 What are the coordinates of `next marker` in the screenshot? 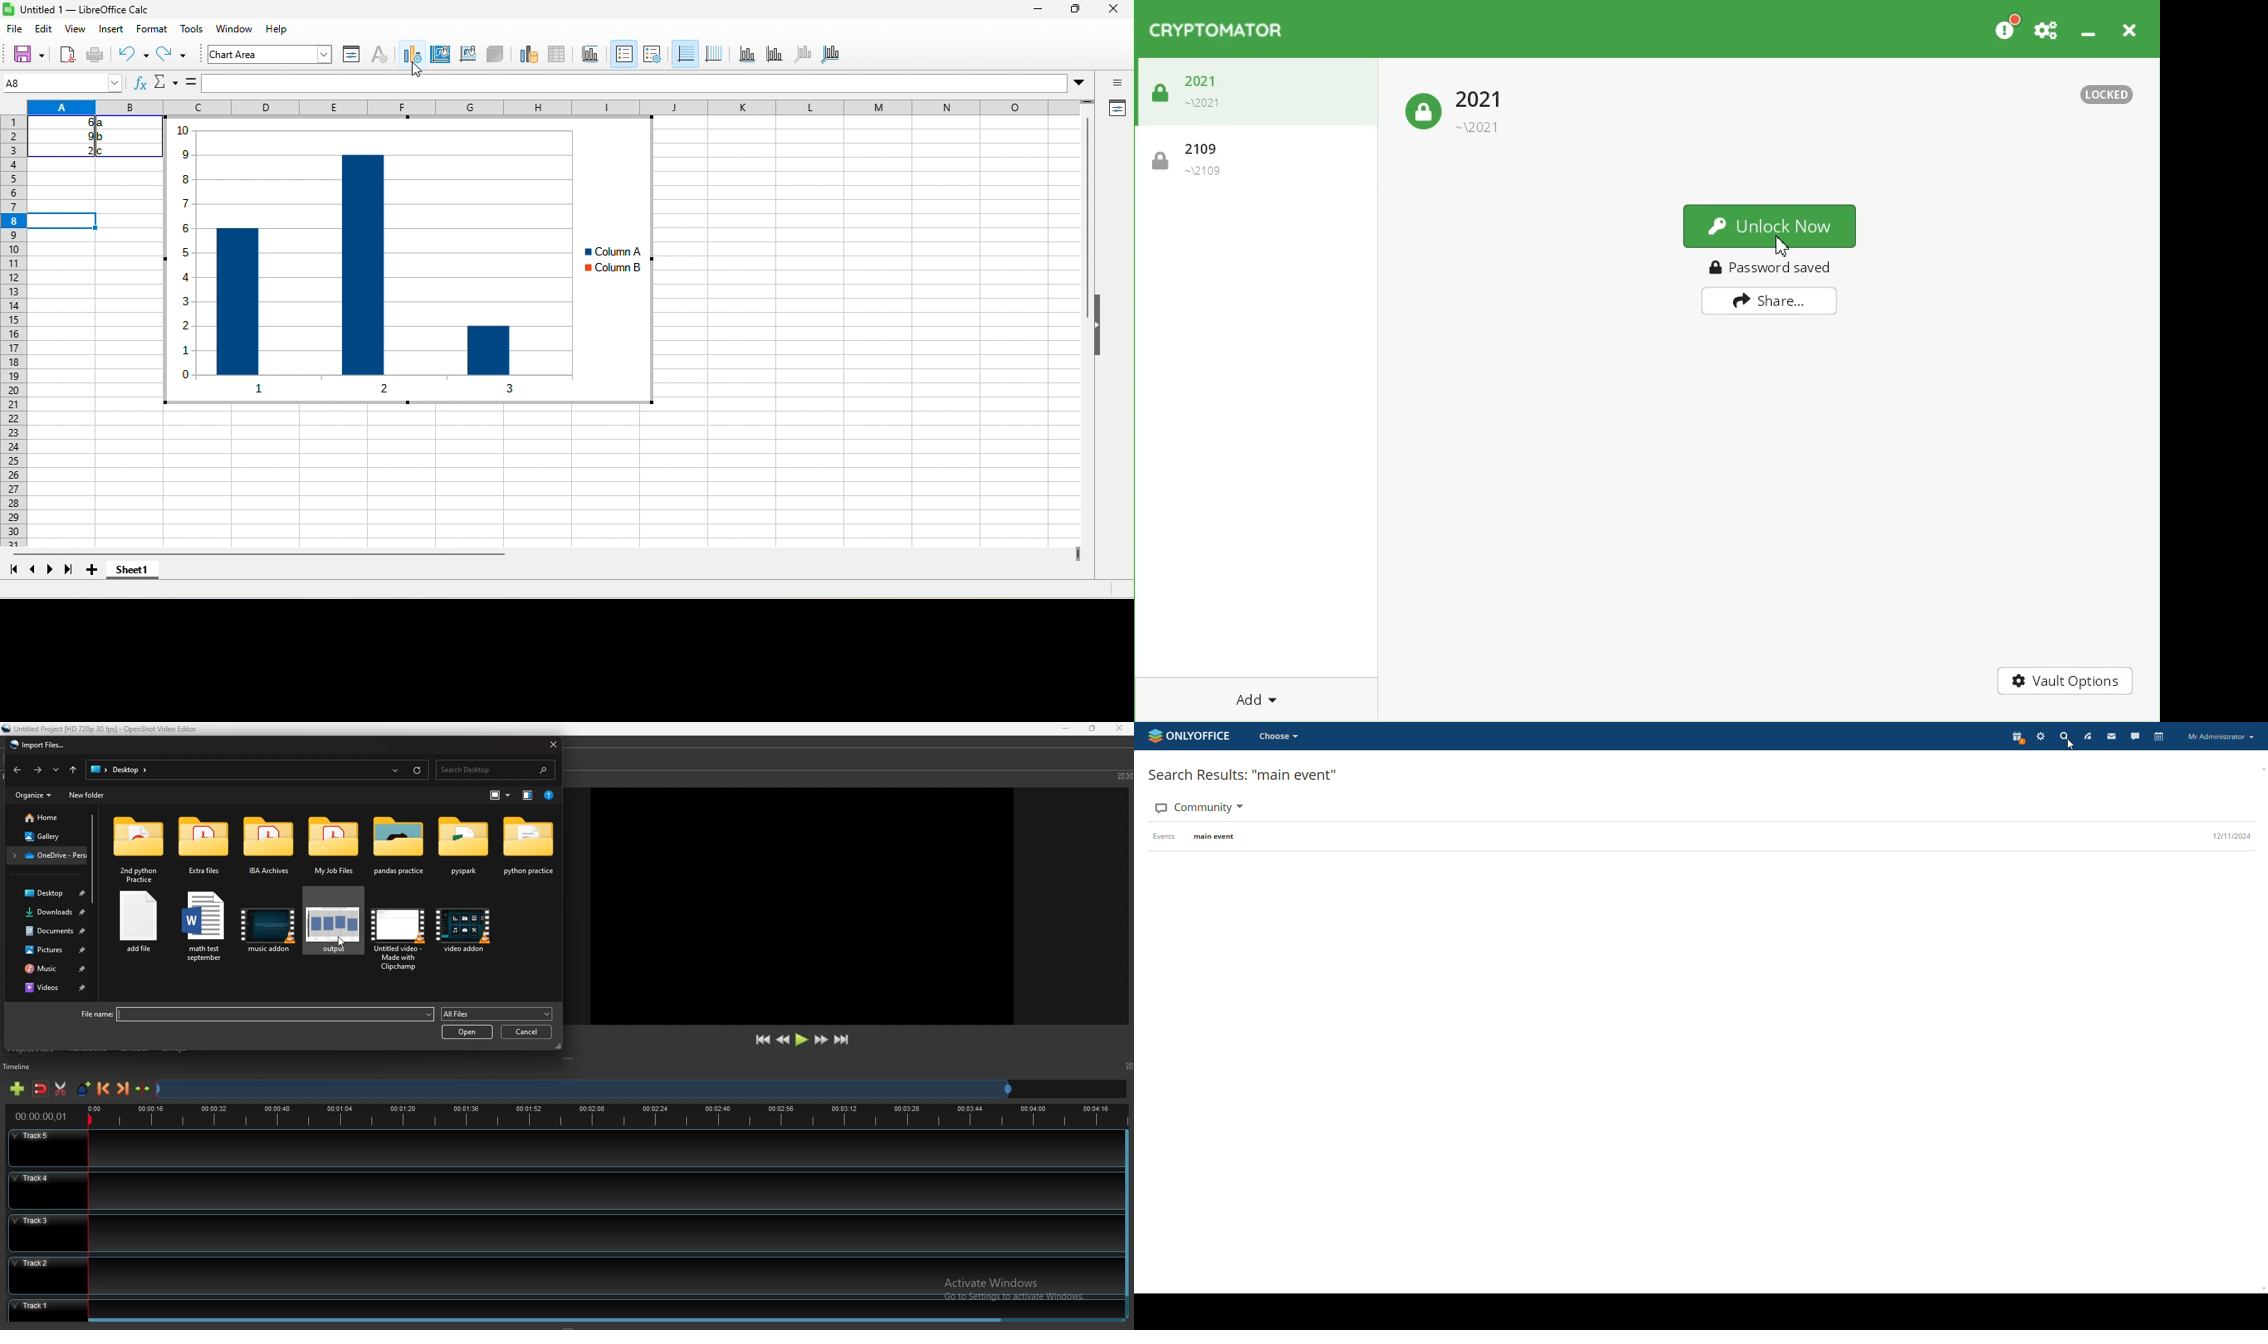 It's located at (124, 1088).